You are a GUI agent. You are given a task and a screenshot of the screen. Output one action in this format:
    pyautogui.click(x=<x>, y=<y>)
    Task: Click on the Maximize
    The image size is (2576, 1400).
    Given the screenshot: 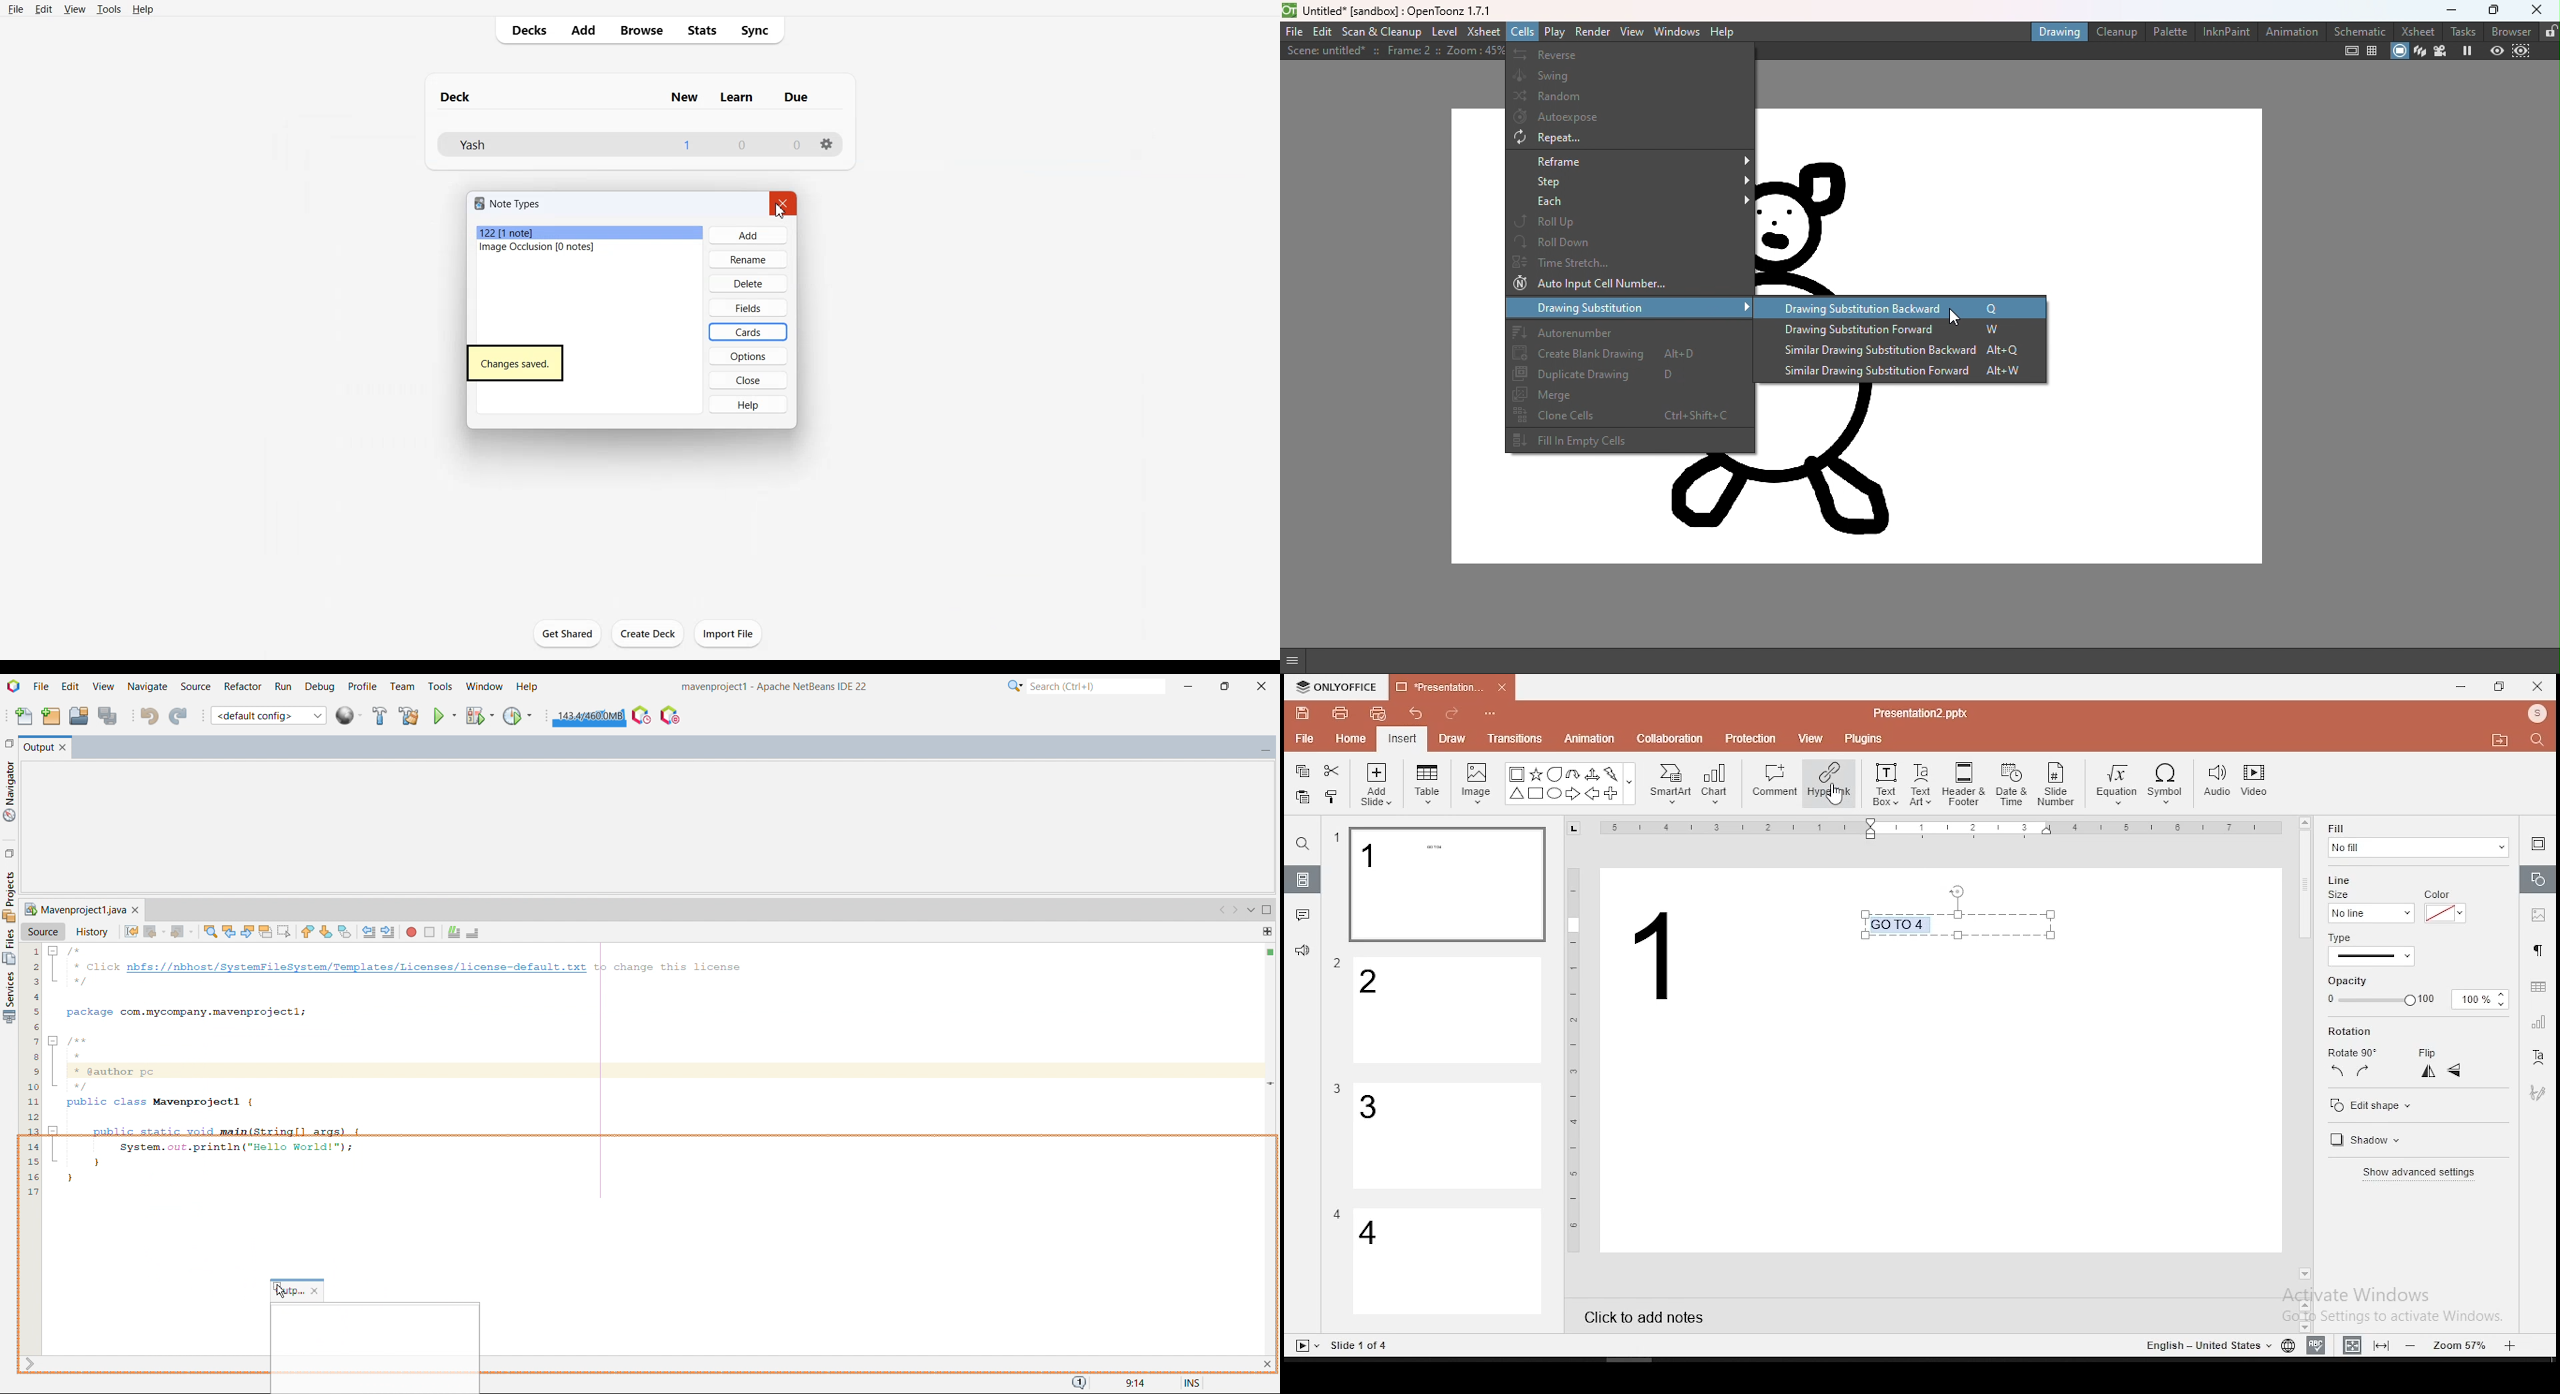 What is the action you would take?
    pyautogui.click(x=2496, y=8)
    